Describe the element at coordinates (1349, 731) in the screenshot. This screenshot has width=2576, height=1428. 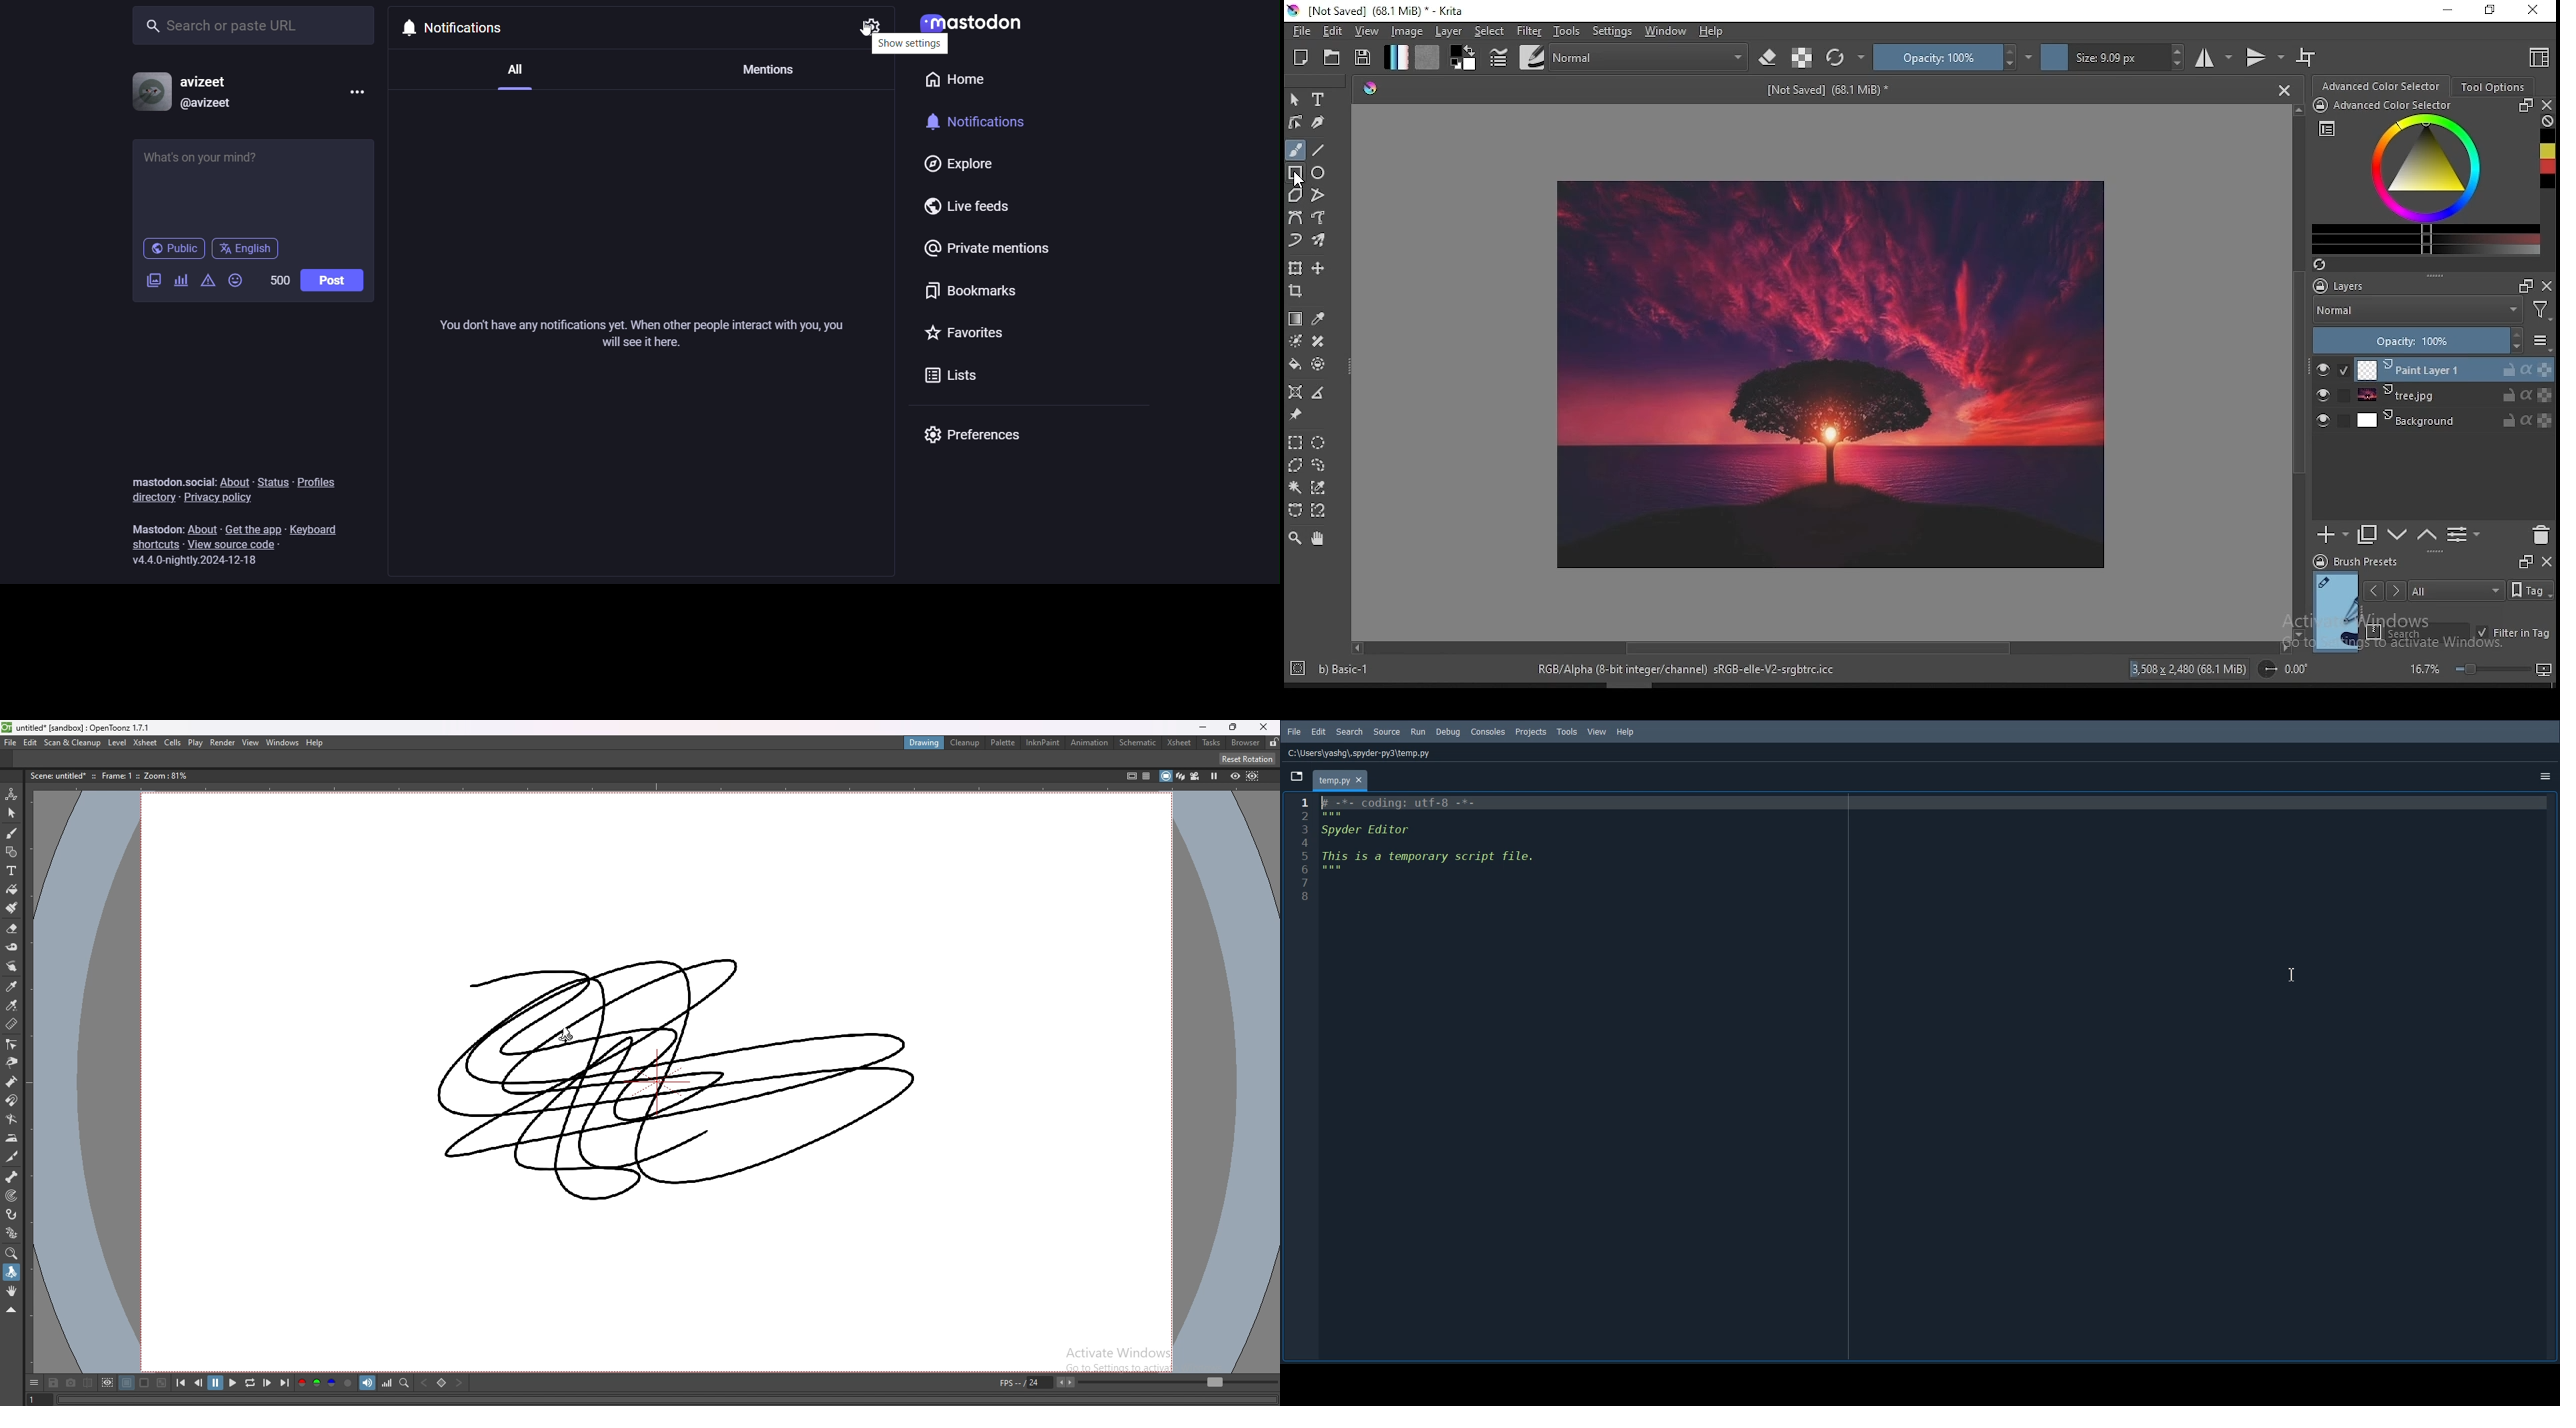
I see `Search` at that location.